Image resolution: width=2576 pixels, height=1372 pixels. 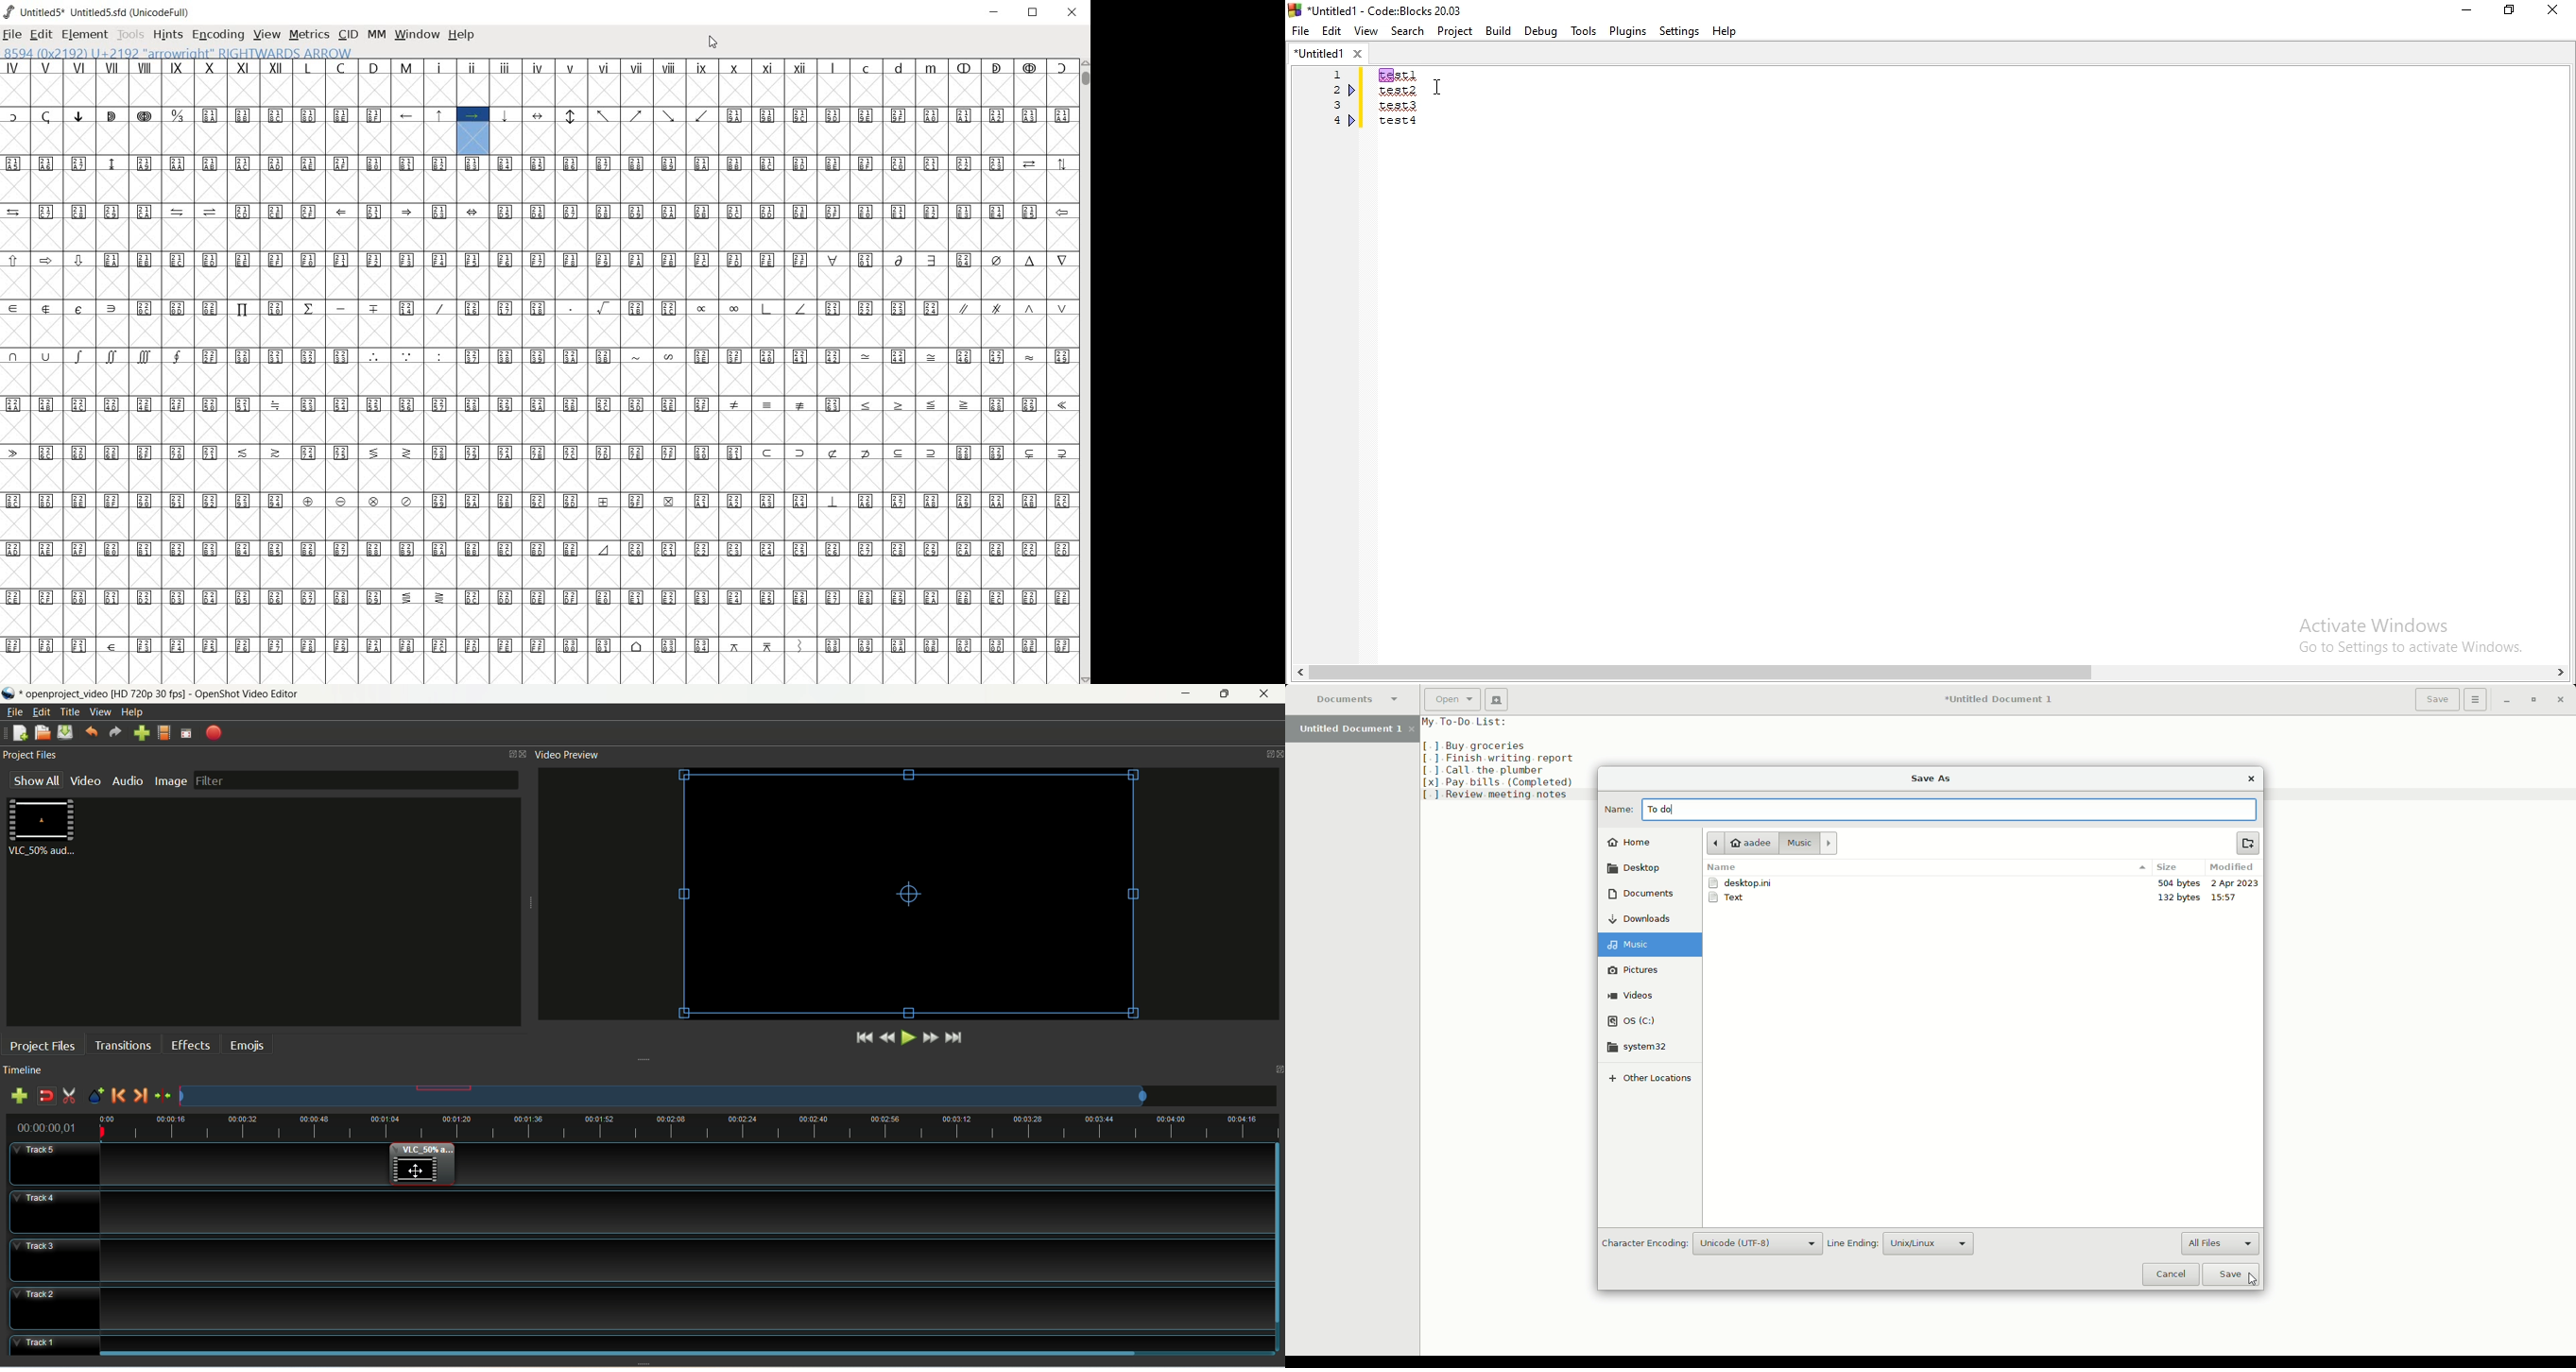 What do you see at coordinates (2172, 867) in the screenshot?
I see `Size` at bounding box center [2172, 867].